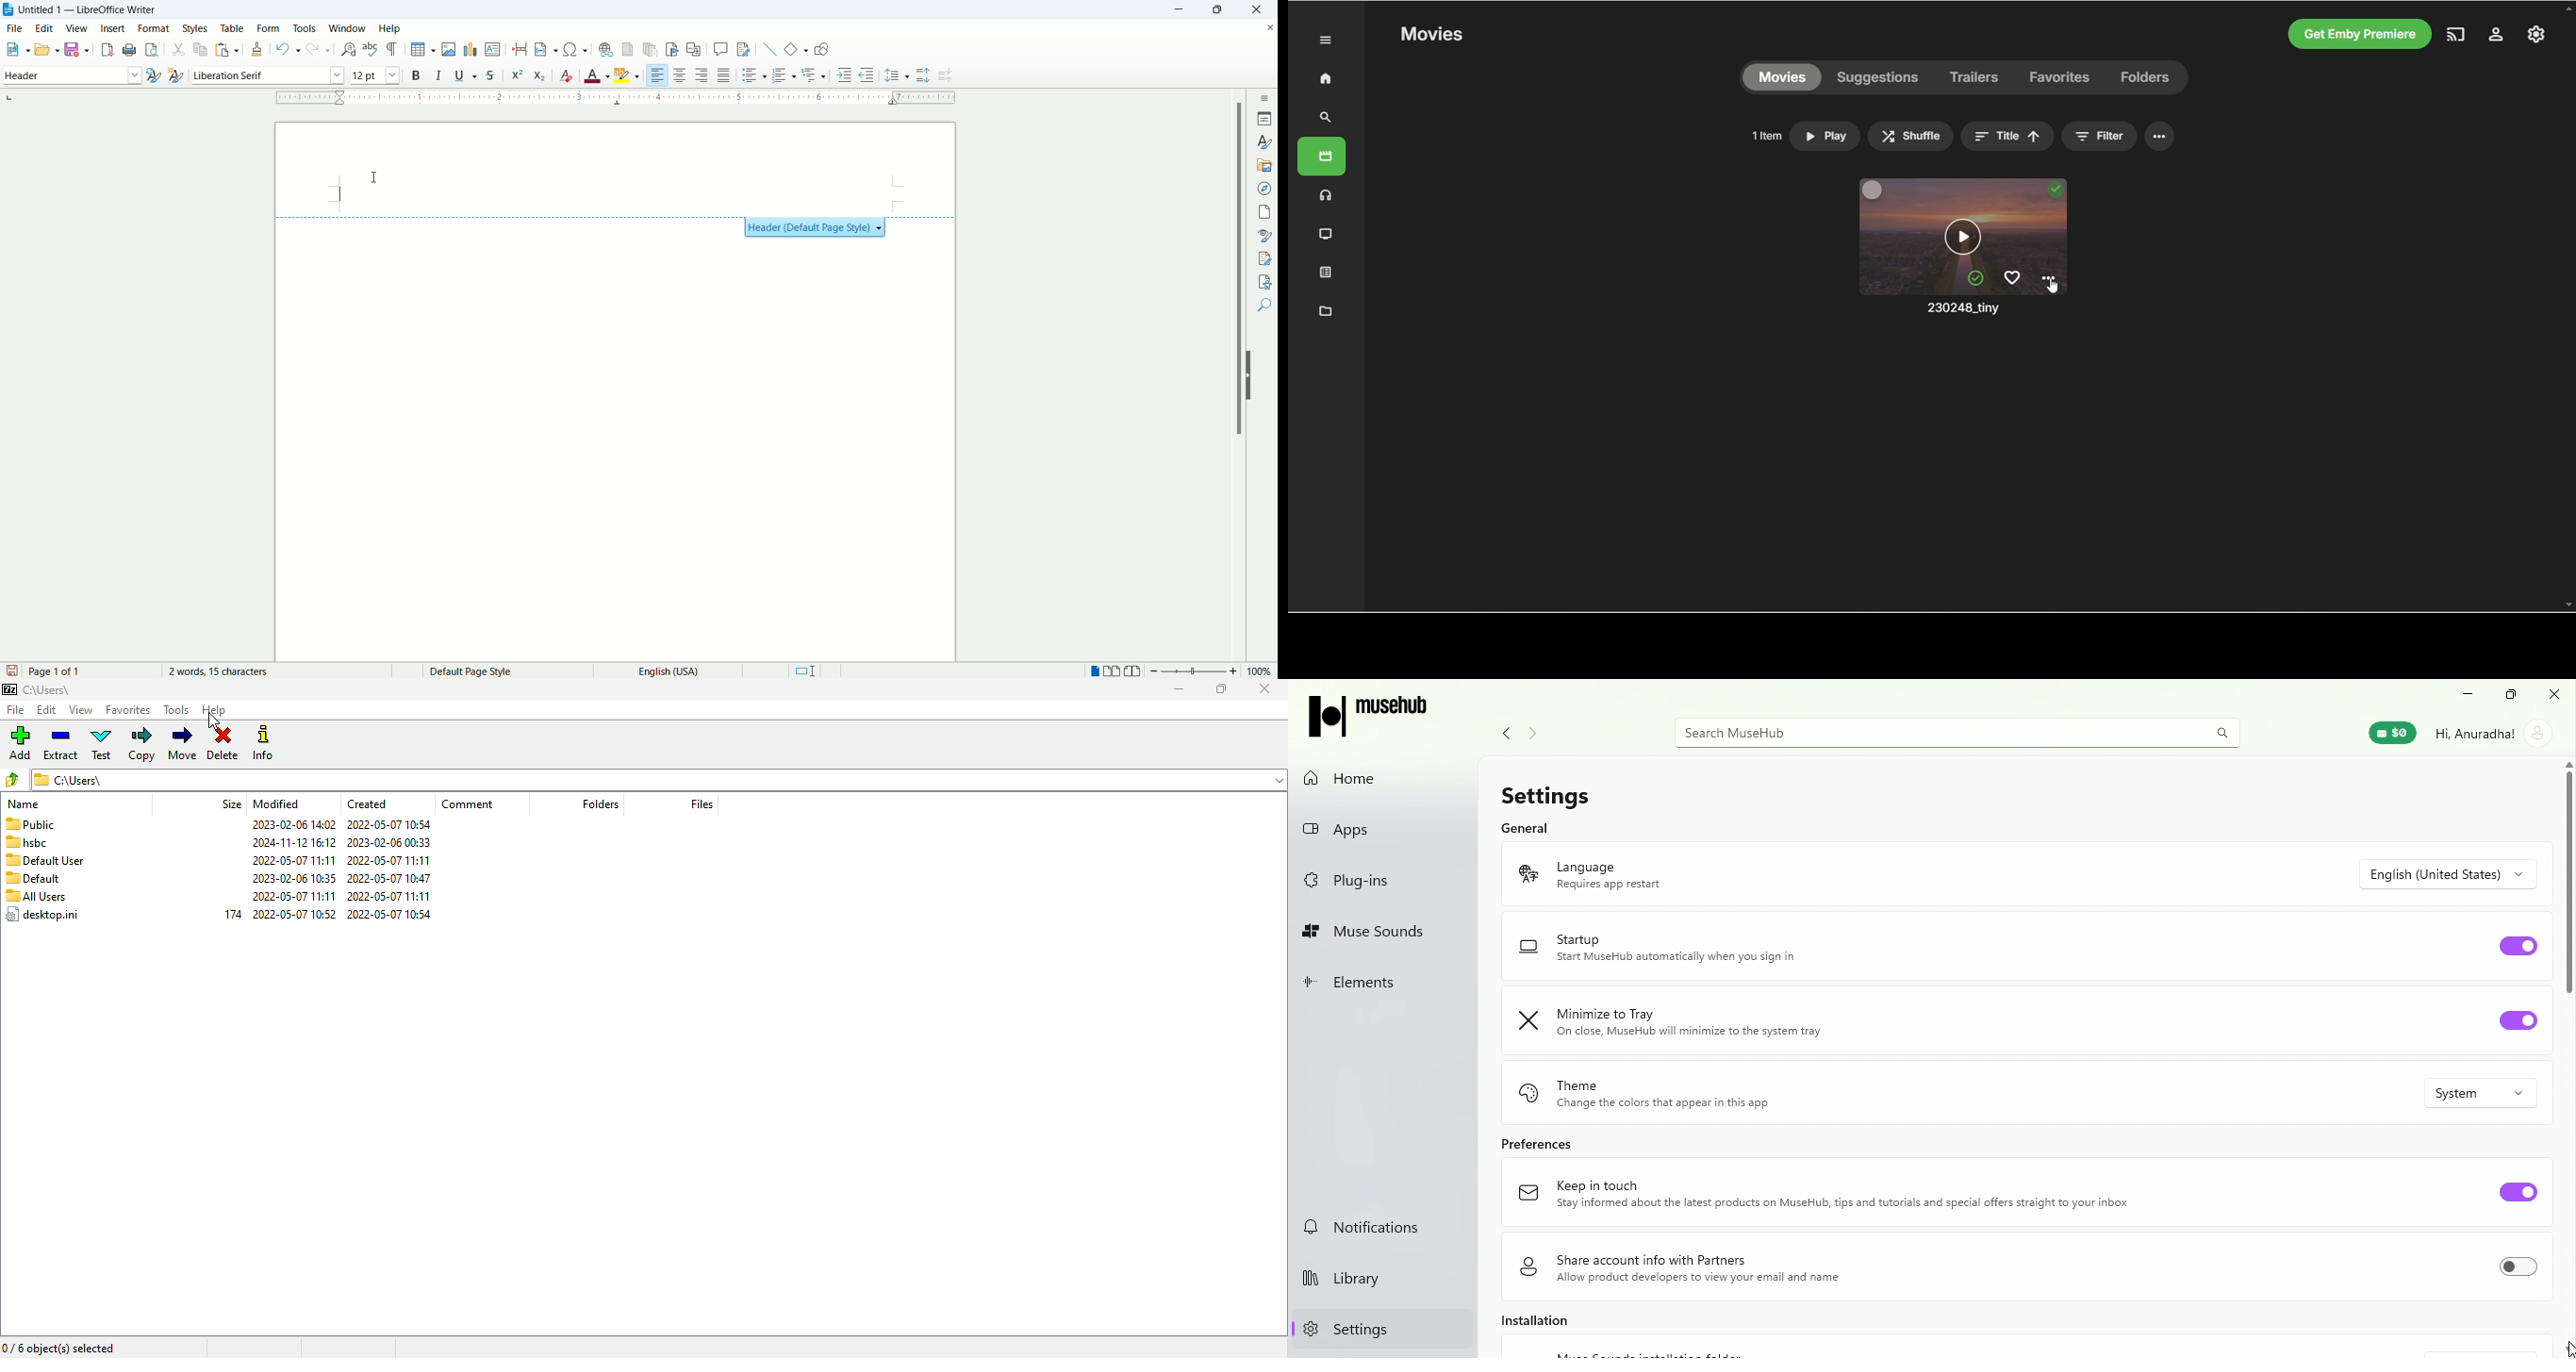 The image size is (2576, 1372). Describe the element at coordinates (1661, 1095) in the screenshot. I see `Theme Change the color that appear in this app` at that location.